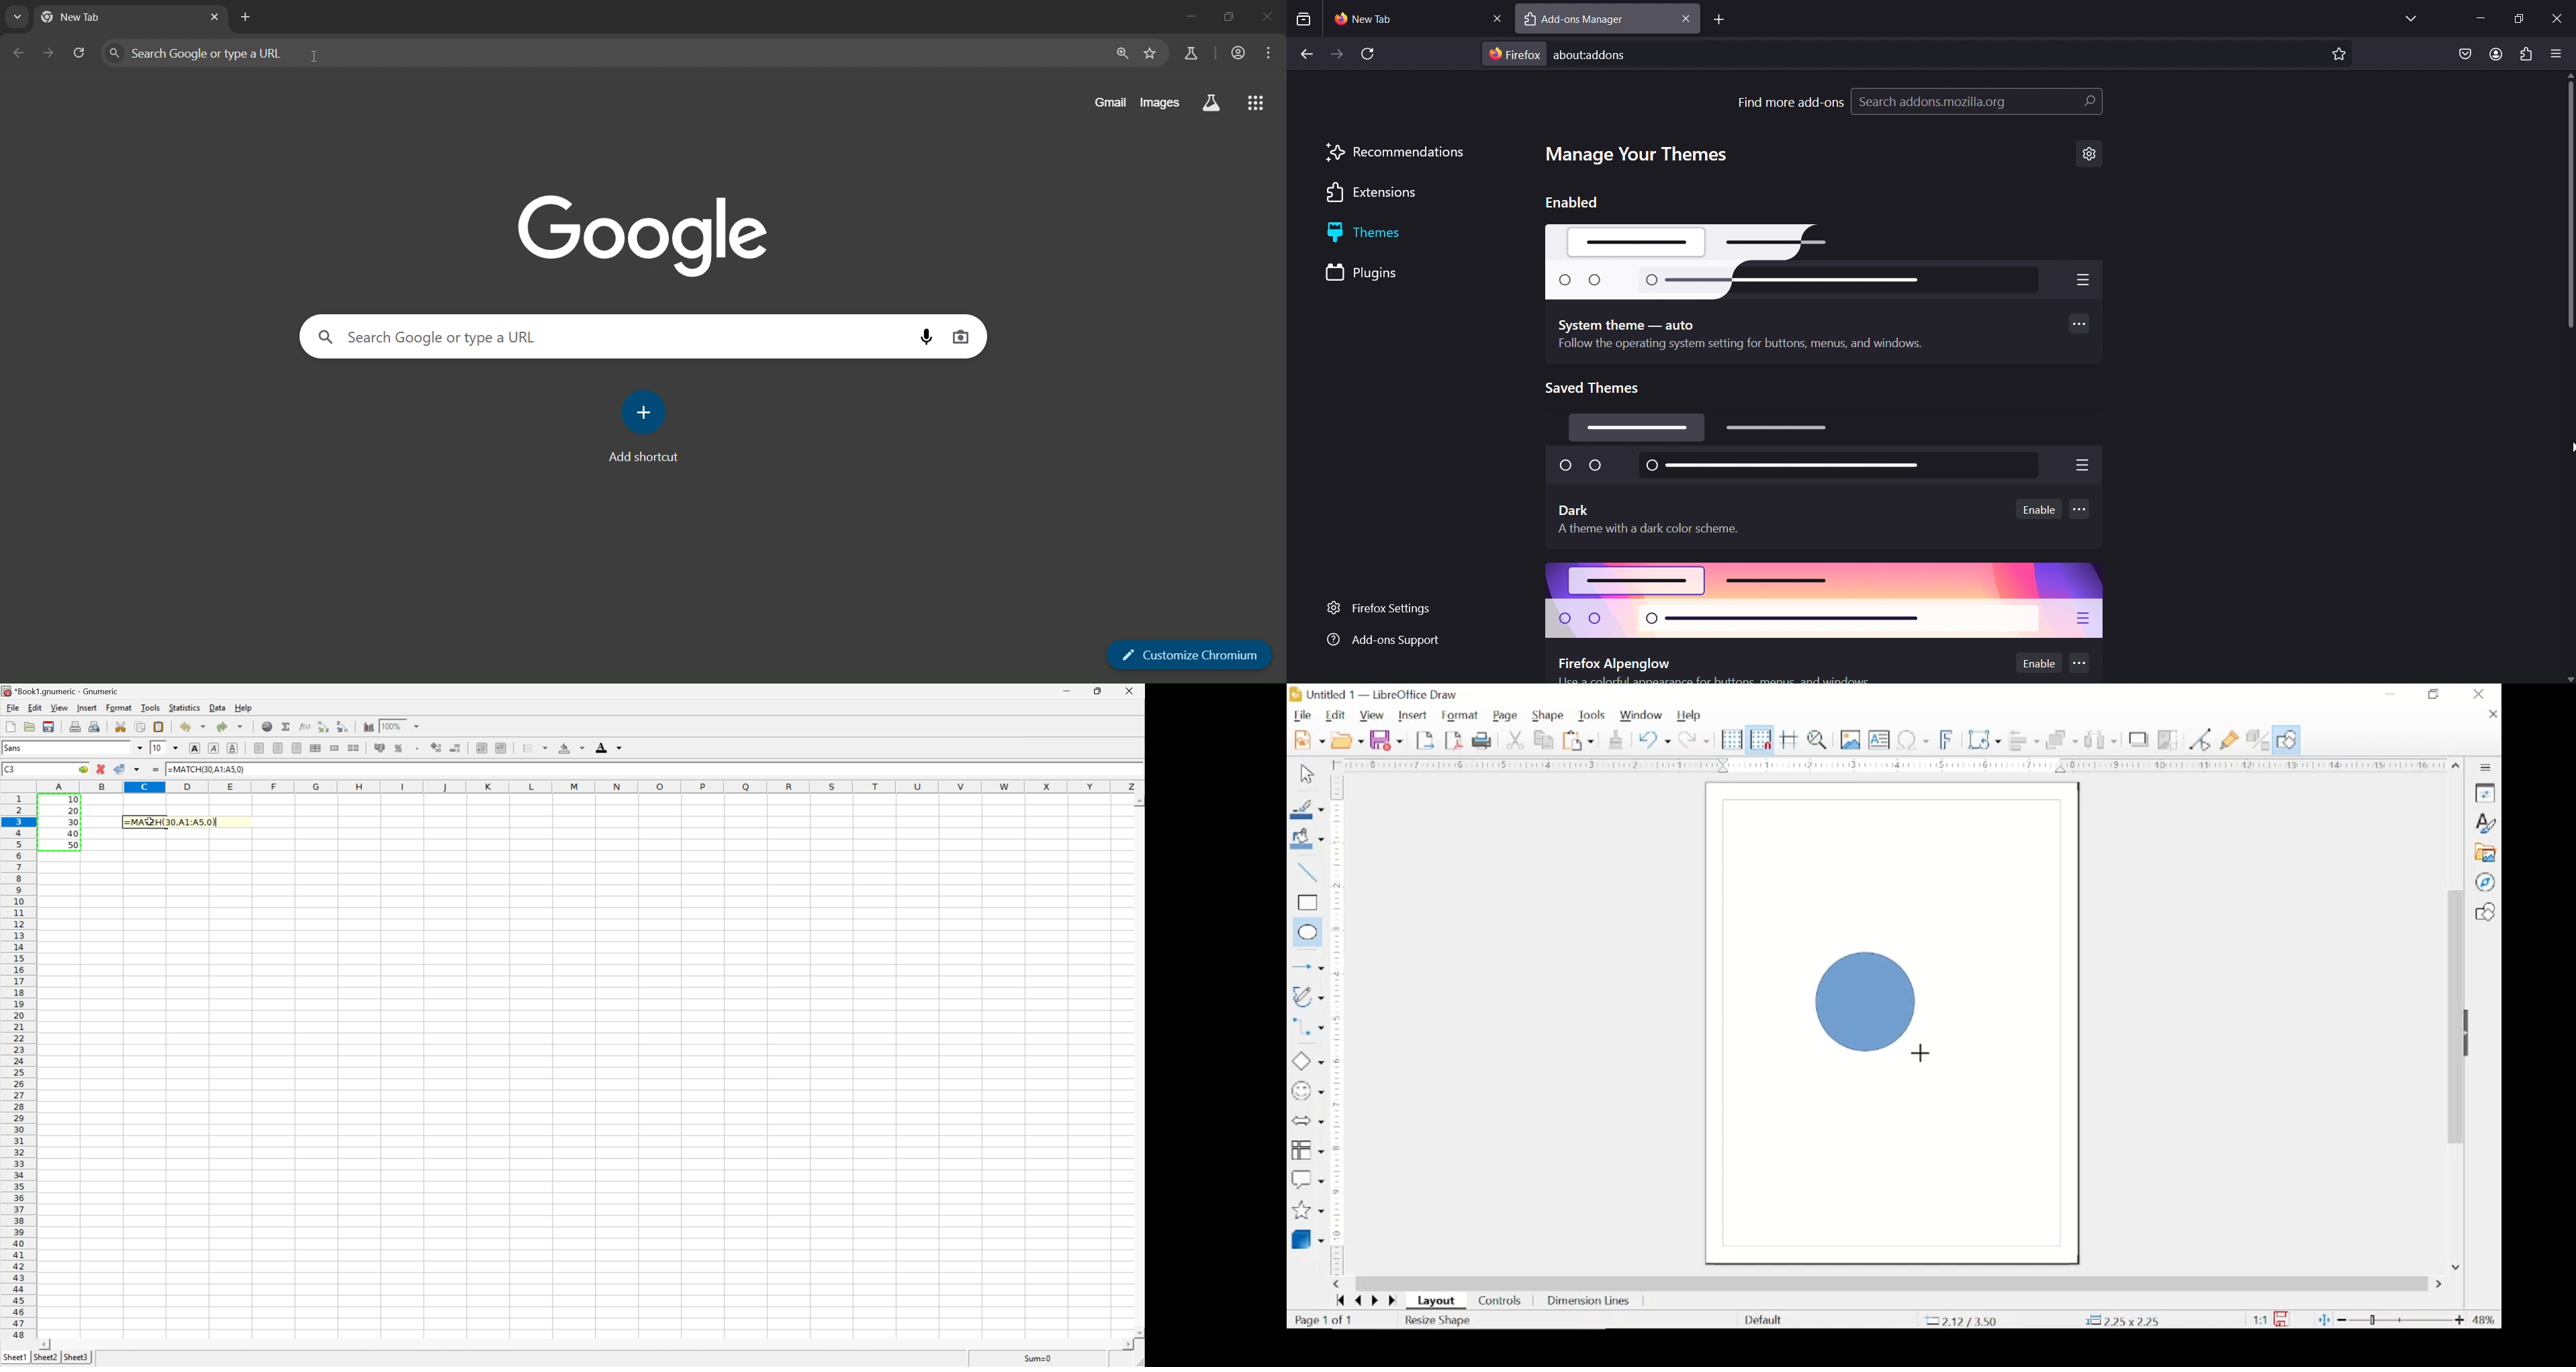 This screenshot has height=1372, width=2576. I want to click on close, so click(2492, 715).